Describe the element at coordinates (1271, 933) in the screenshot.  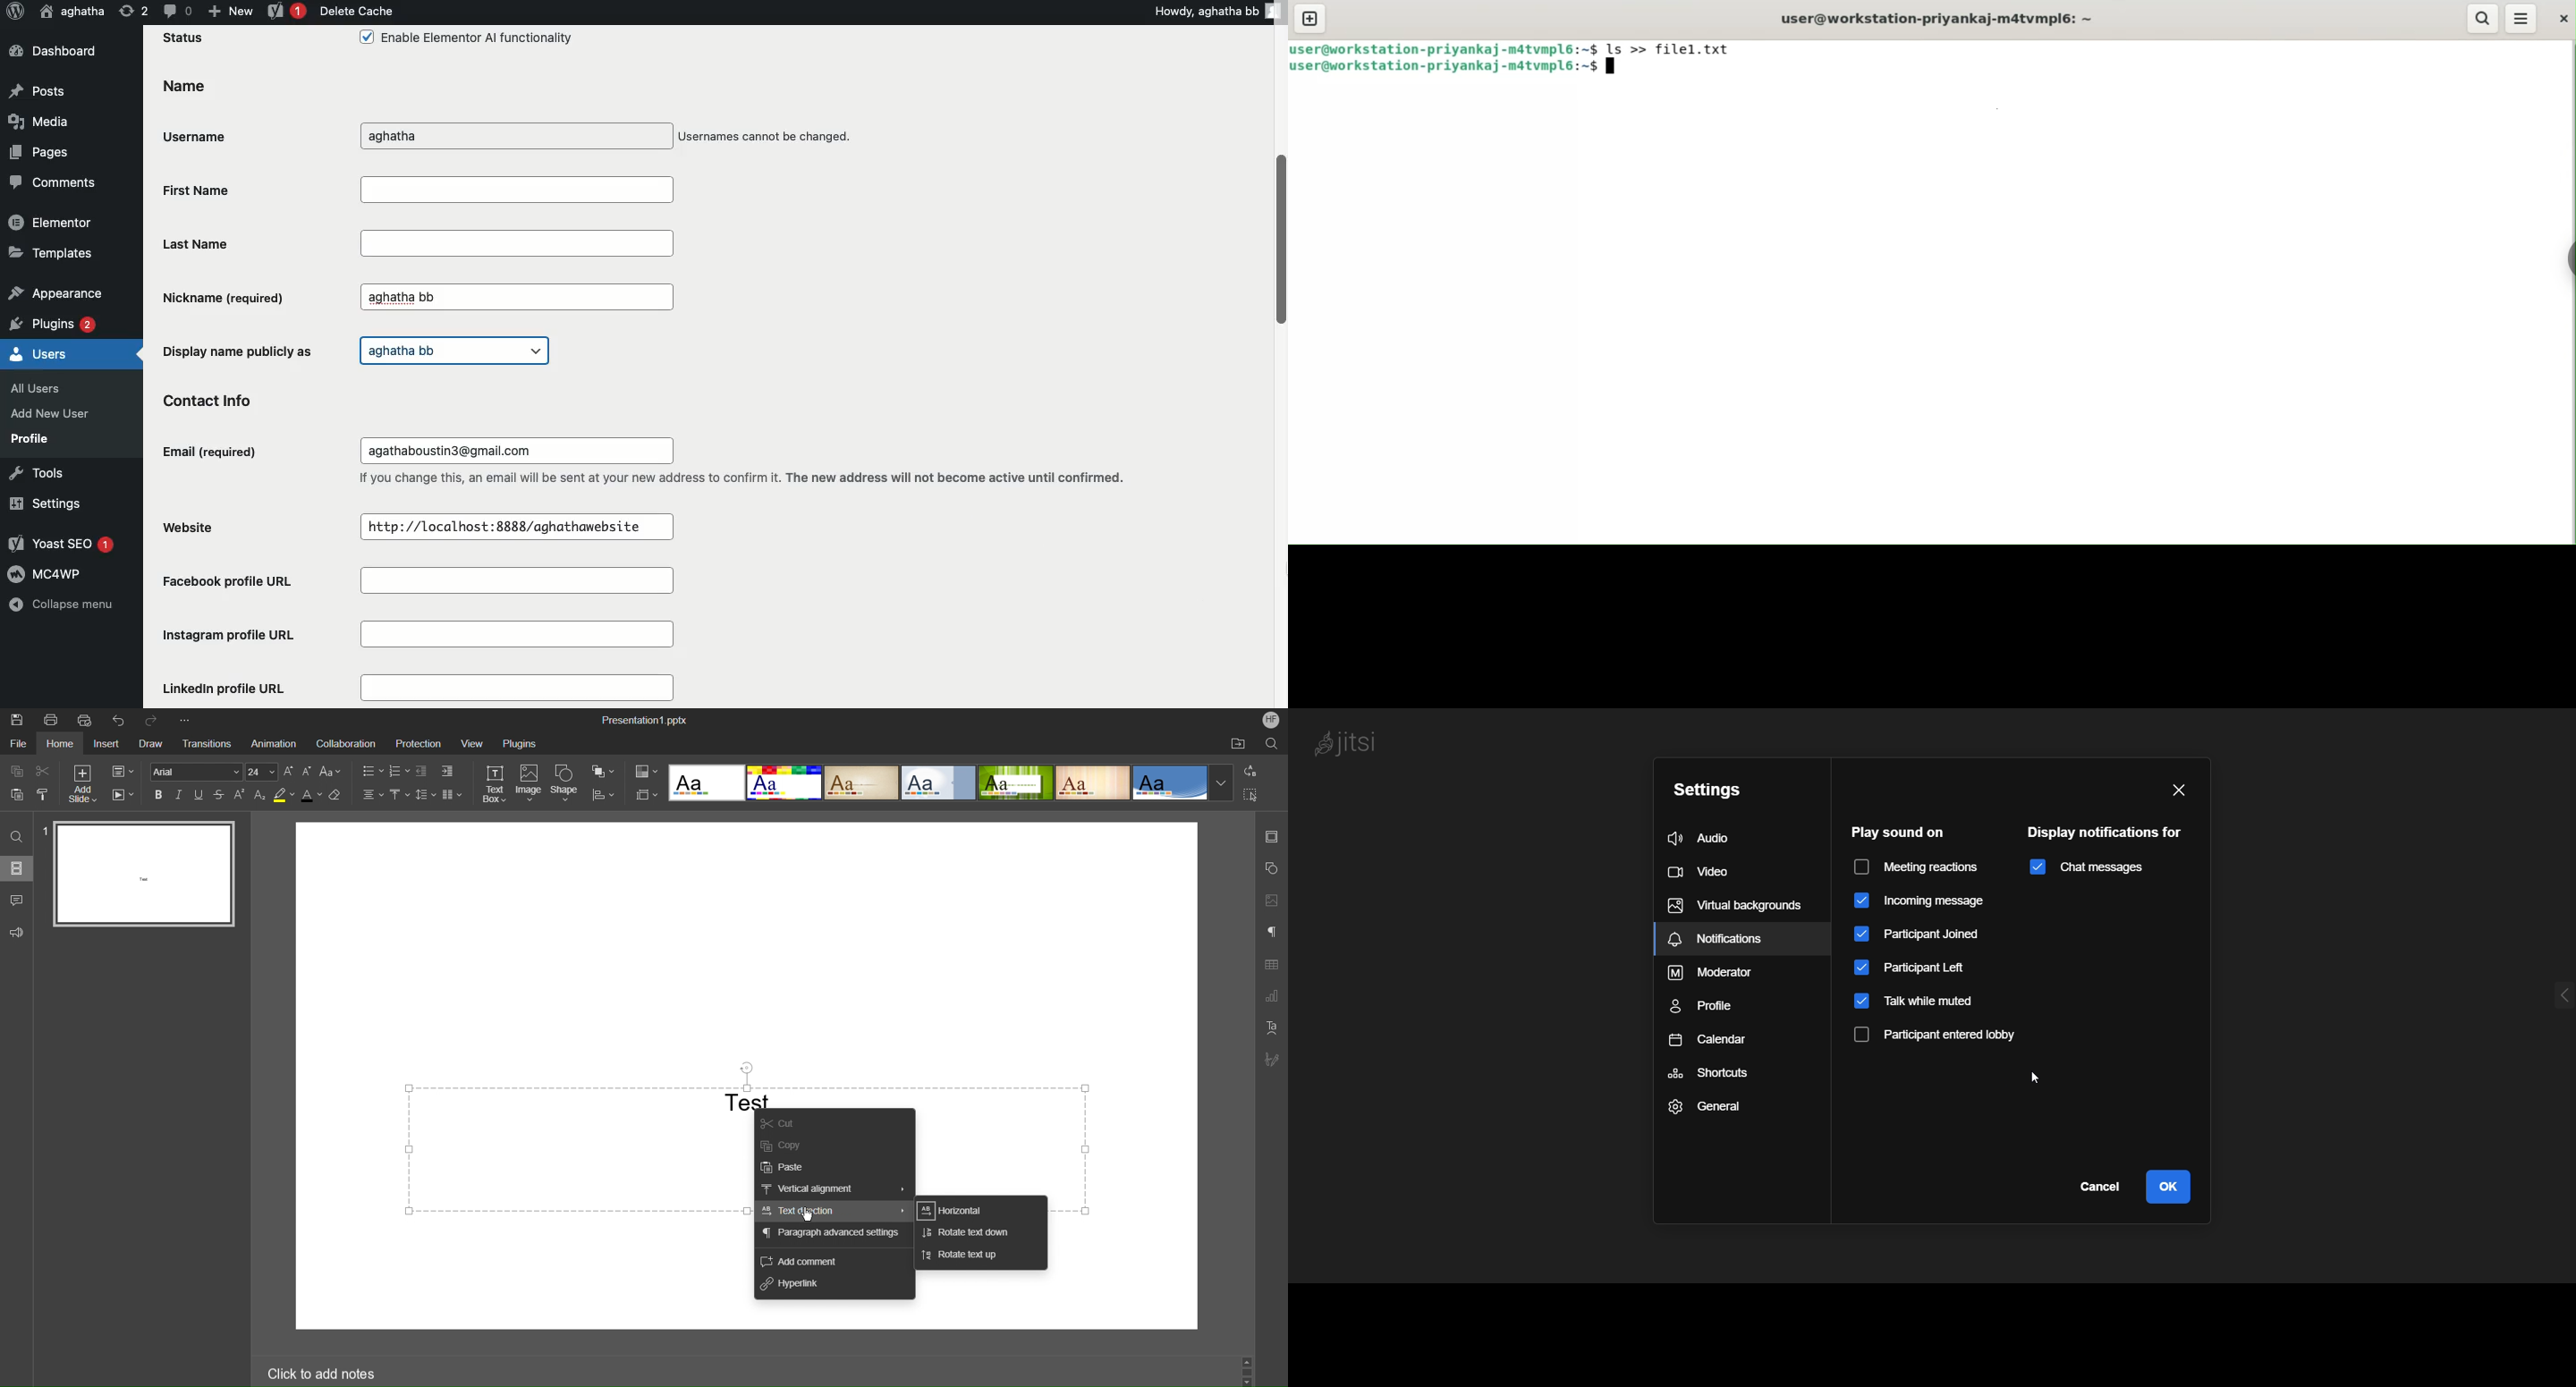
I see `Paragraph Settings` at that location.